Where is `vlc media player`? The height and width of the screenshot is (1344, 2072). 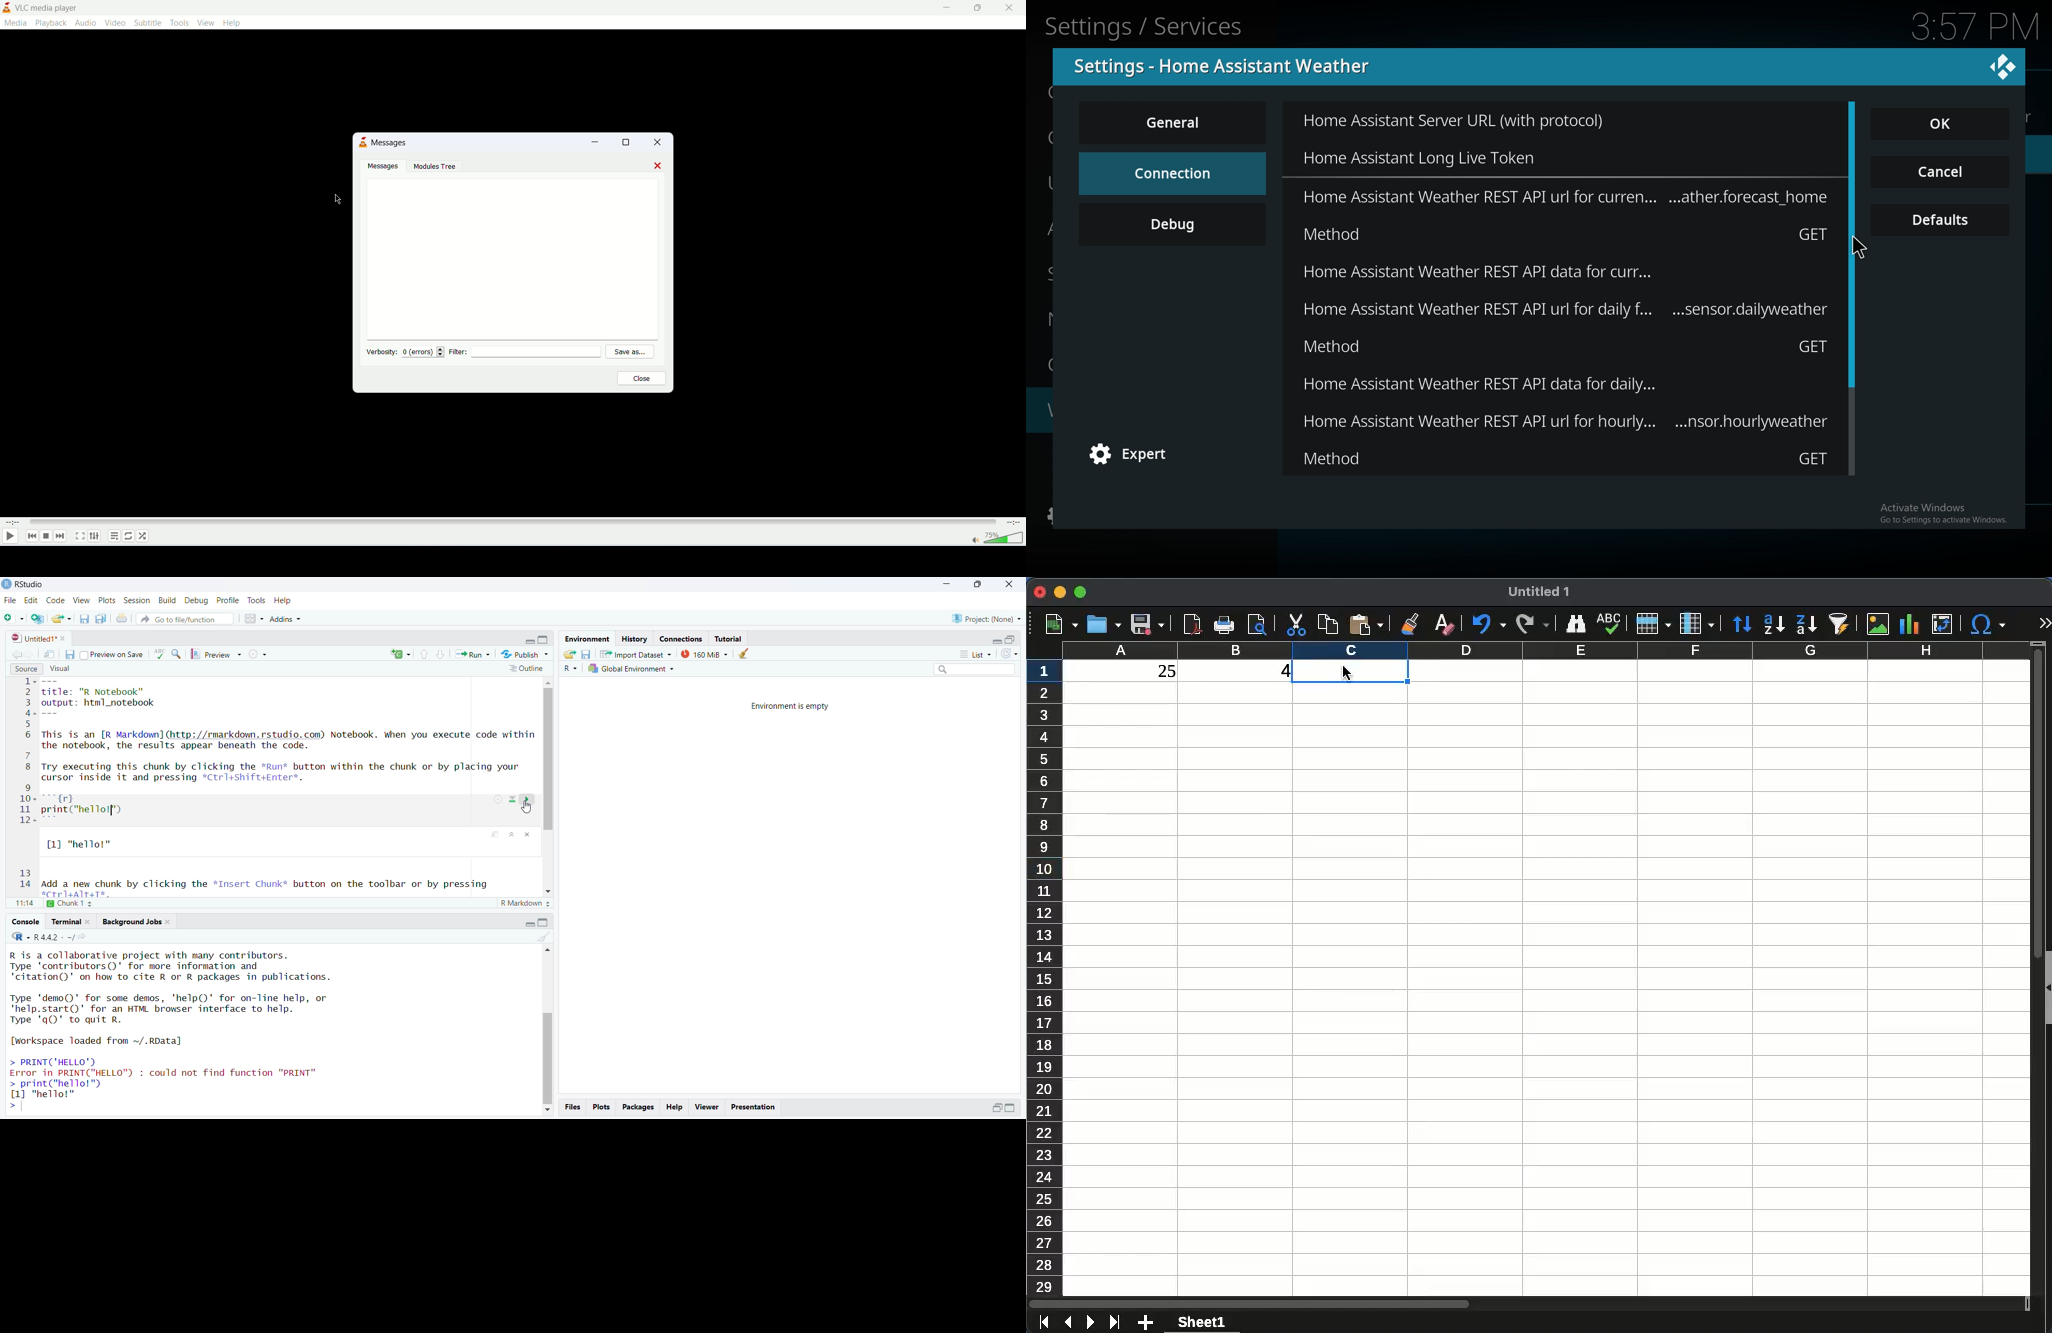
vlc media player is located at coordinates (45, 8).